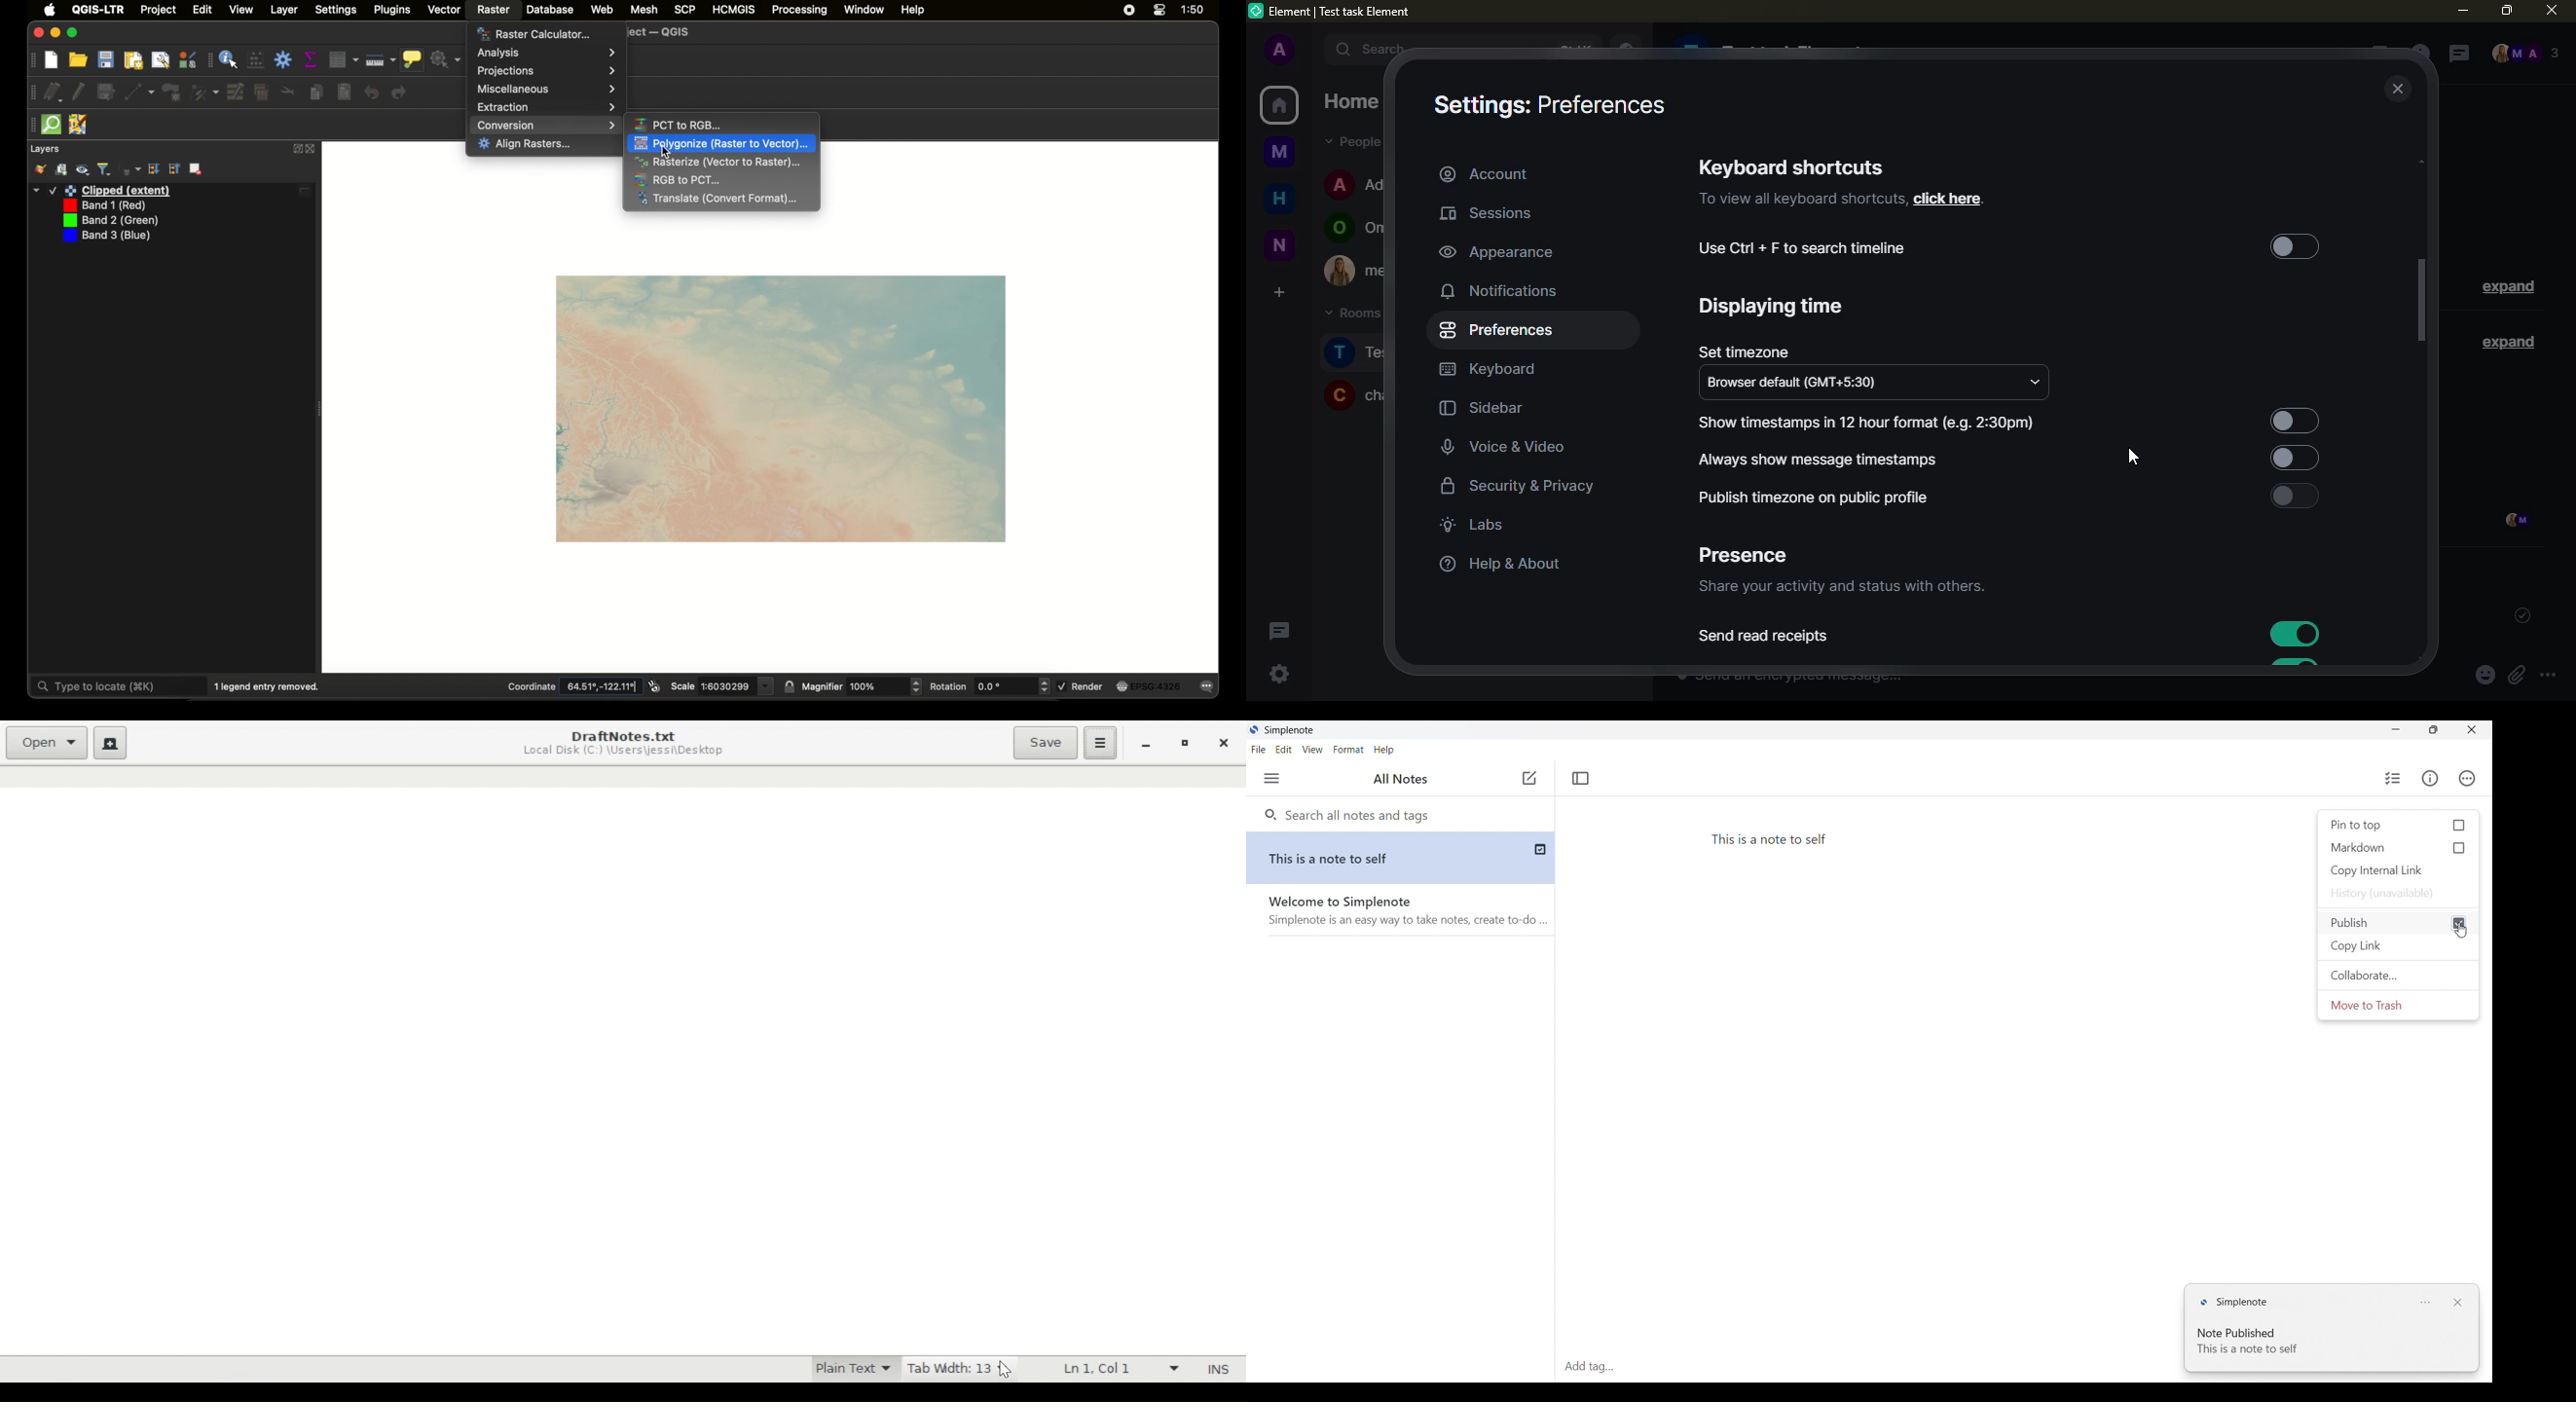 This screenshot has width=2576, height=1428. I want to click on show map tips, so click(412, 60).